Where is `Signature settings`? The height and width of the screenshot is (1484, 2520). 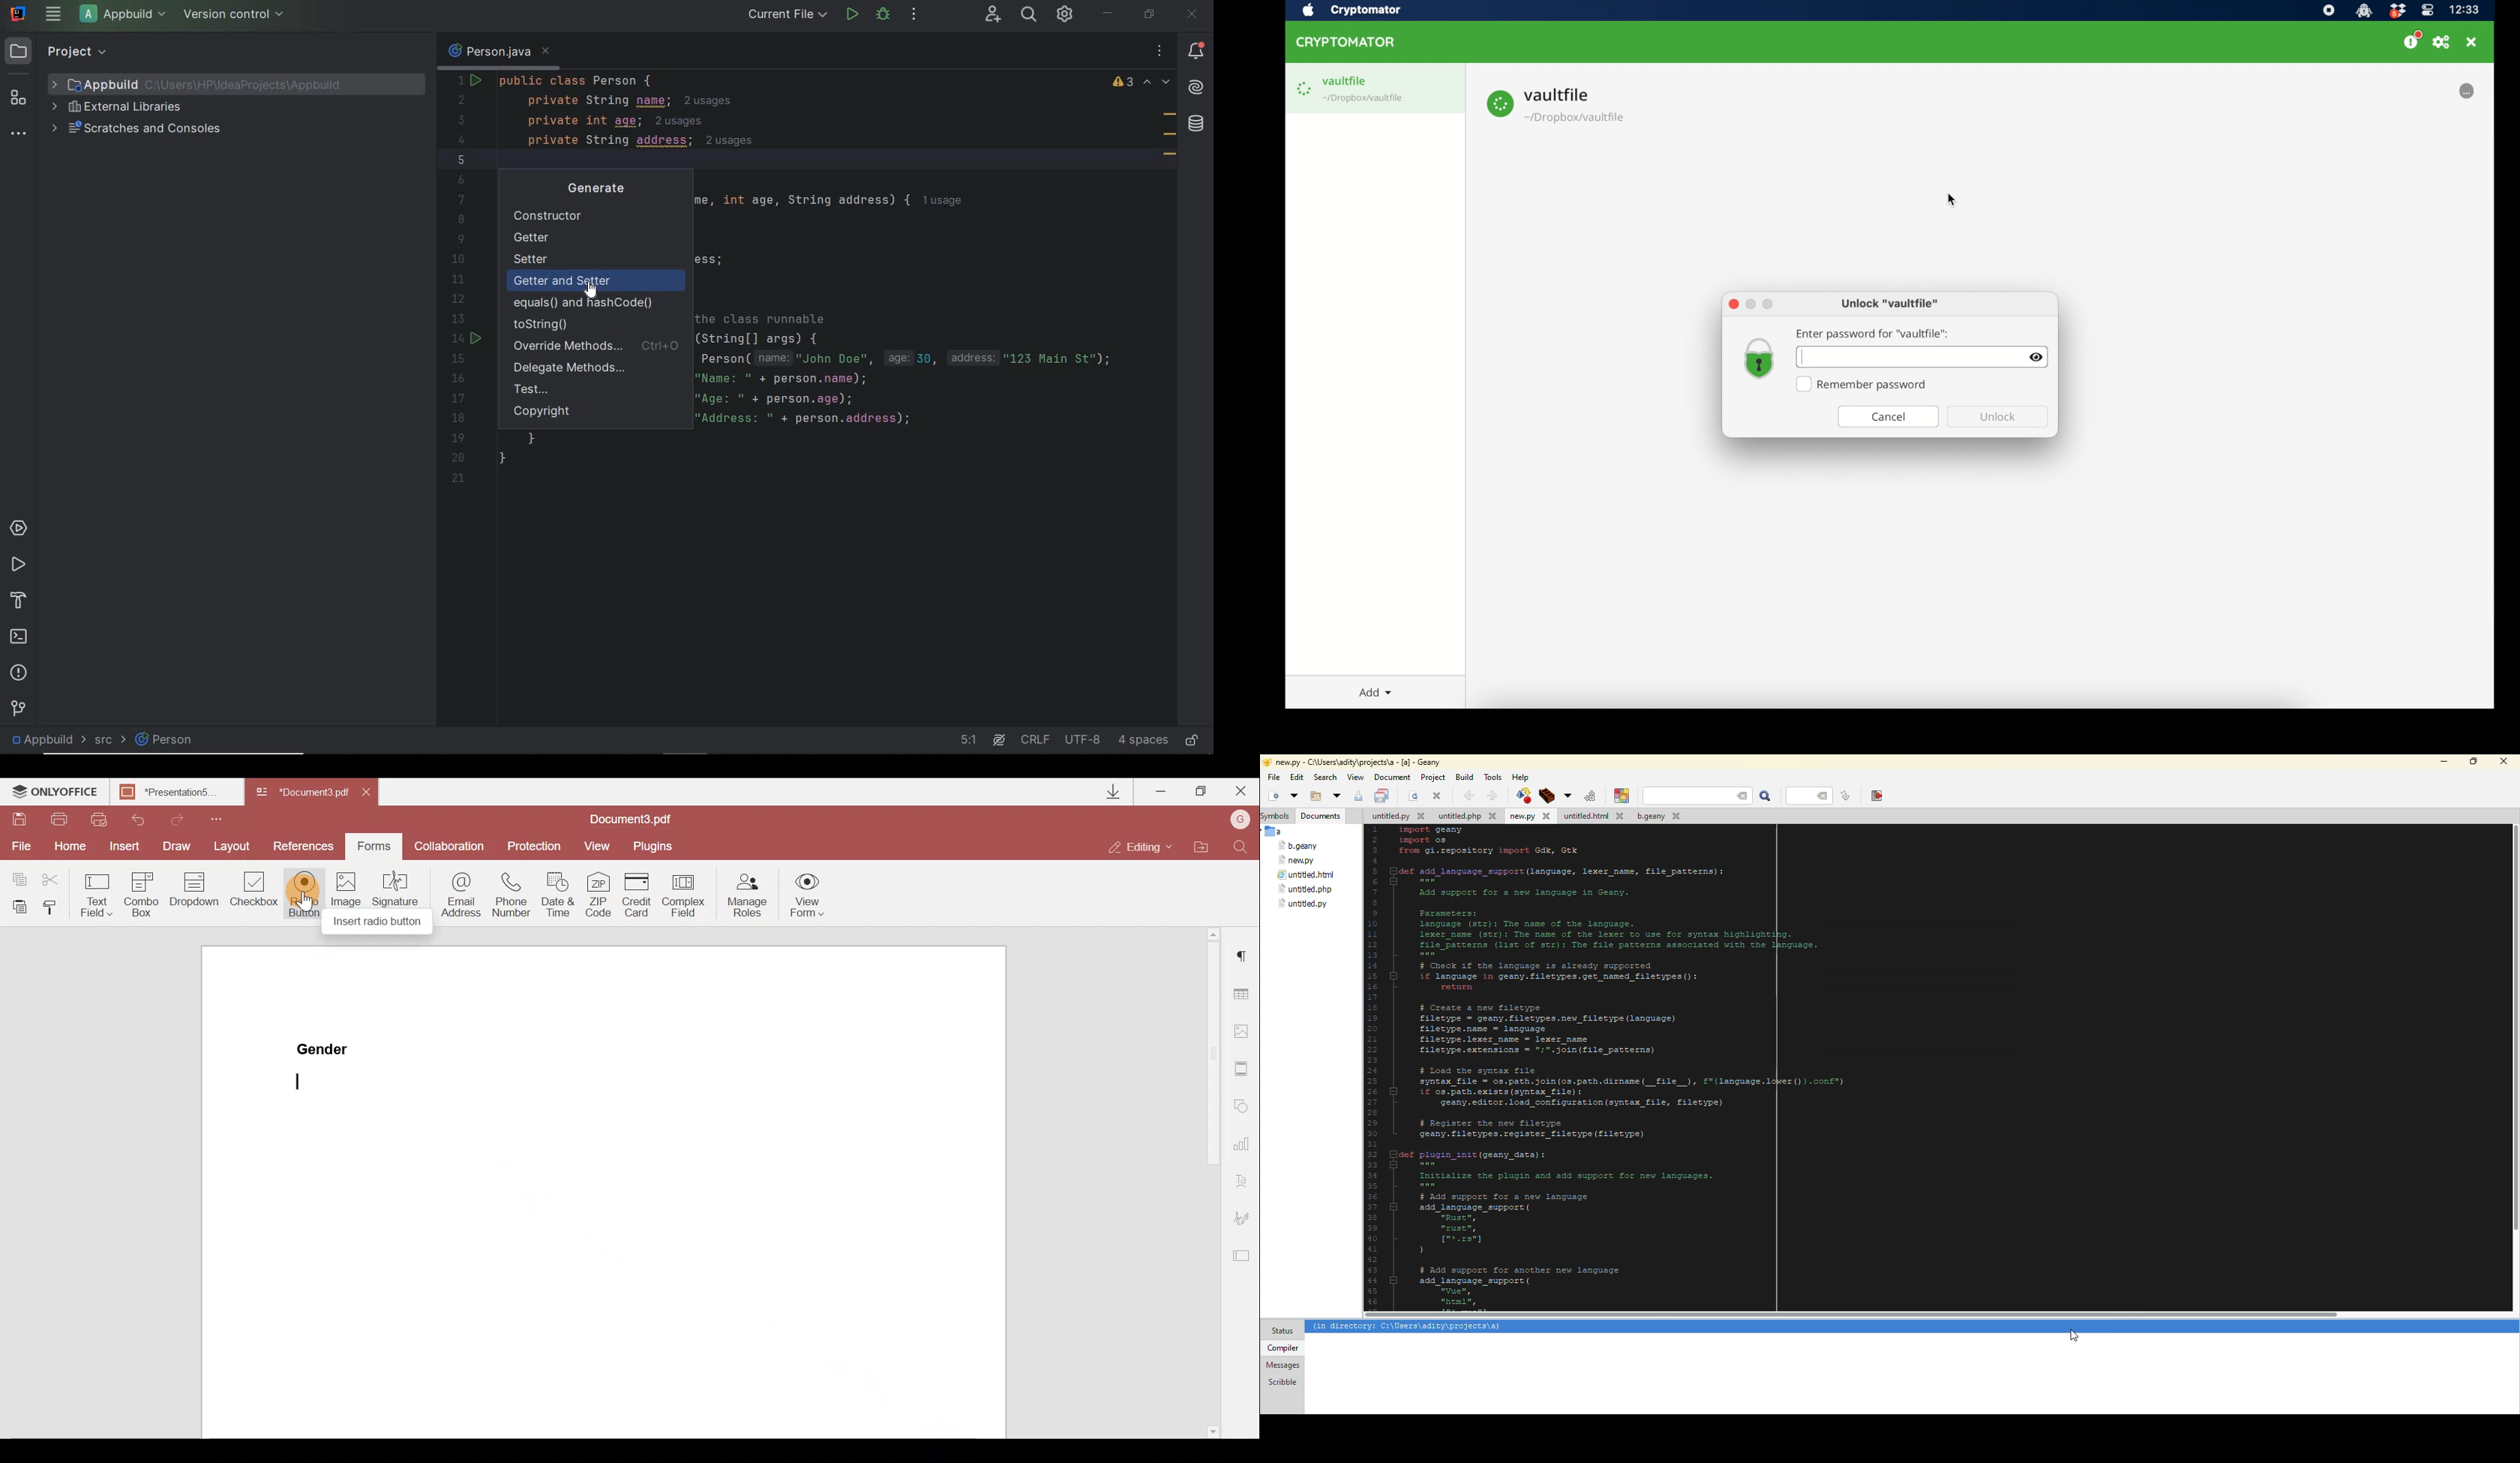 Signature settings is located at coordinates (1248, 1218).